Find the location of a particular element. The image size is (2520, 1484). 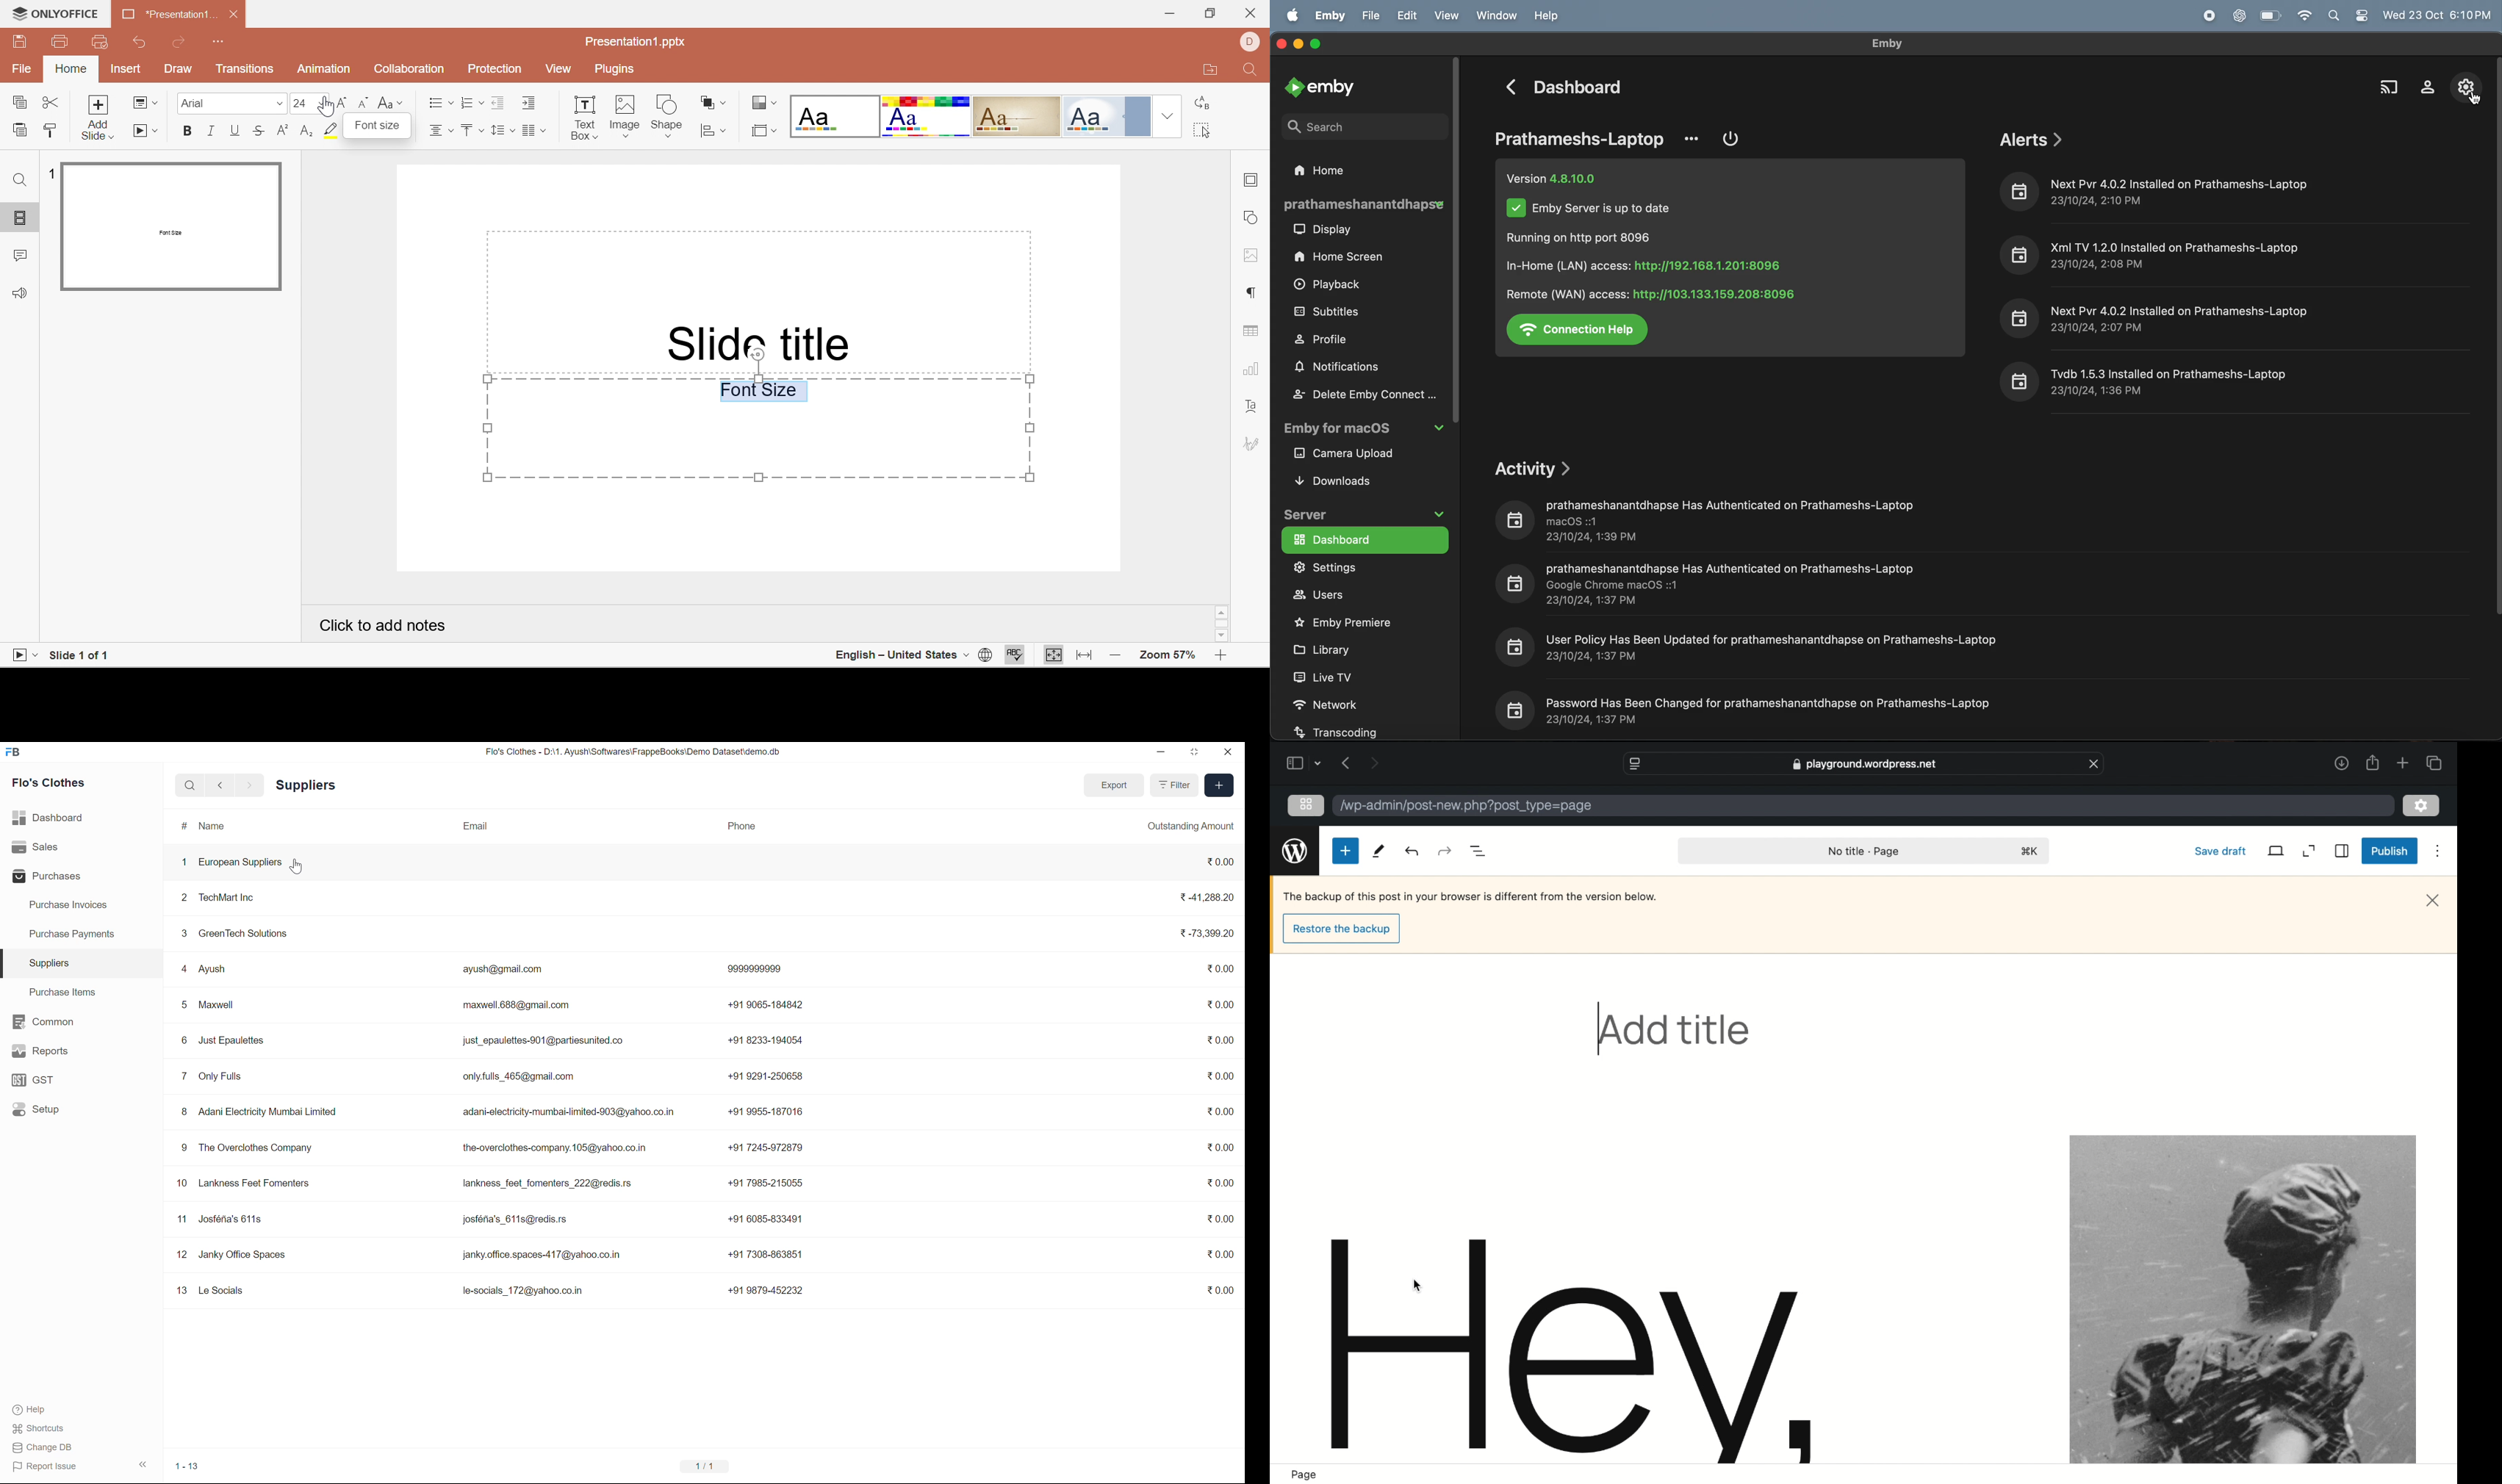

+91 6085-833491 is located at coordinates (764, 1220).